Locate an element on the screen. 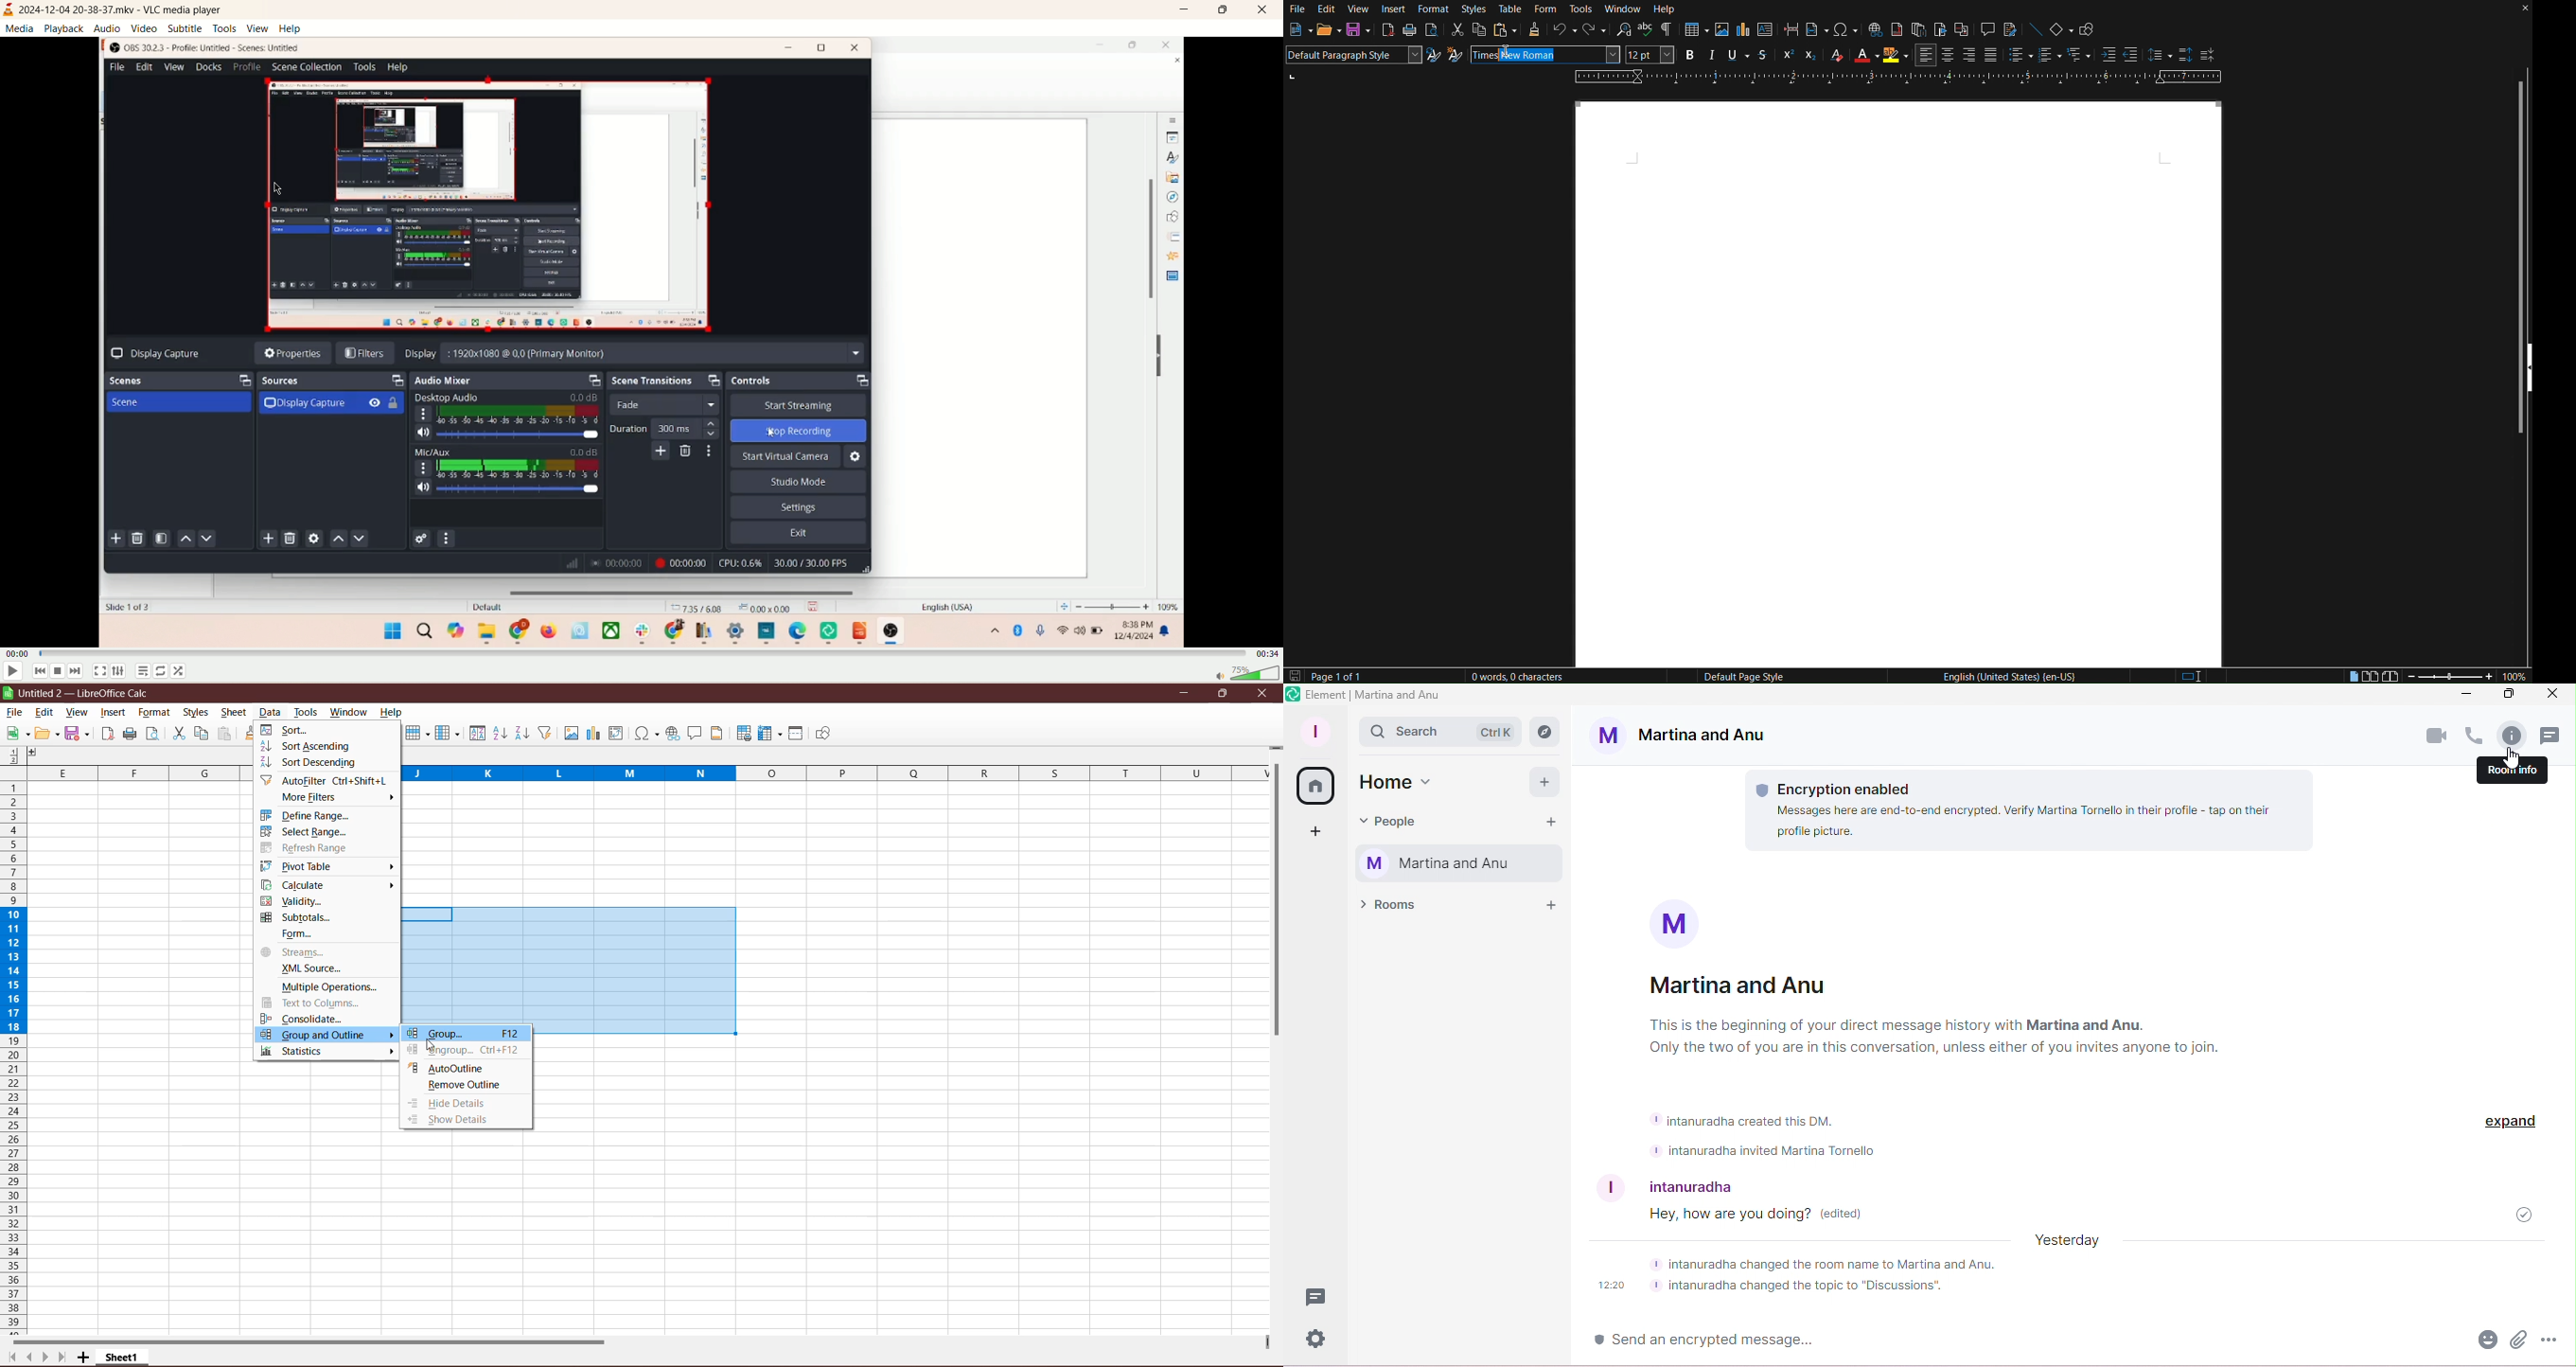 The width and height of the screenshot is (2576, 1372). Add is located at coordinates (1540, 781).